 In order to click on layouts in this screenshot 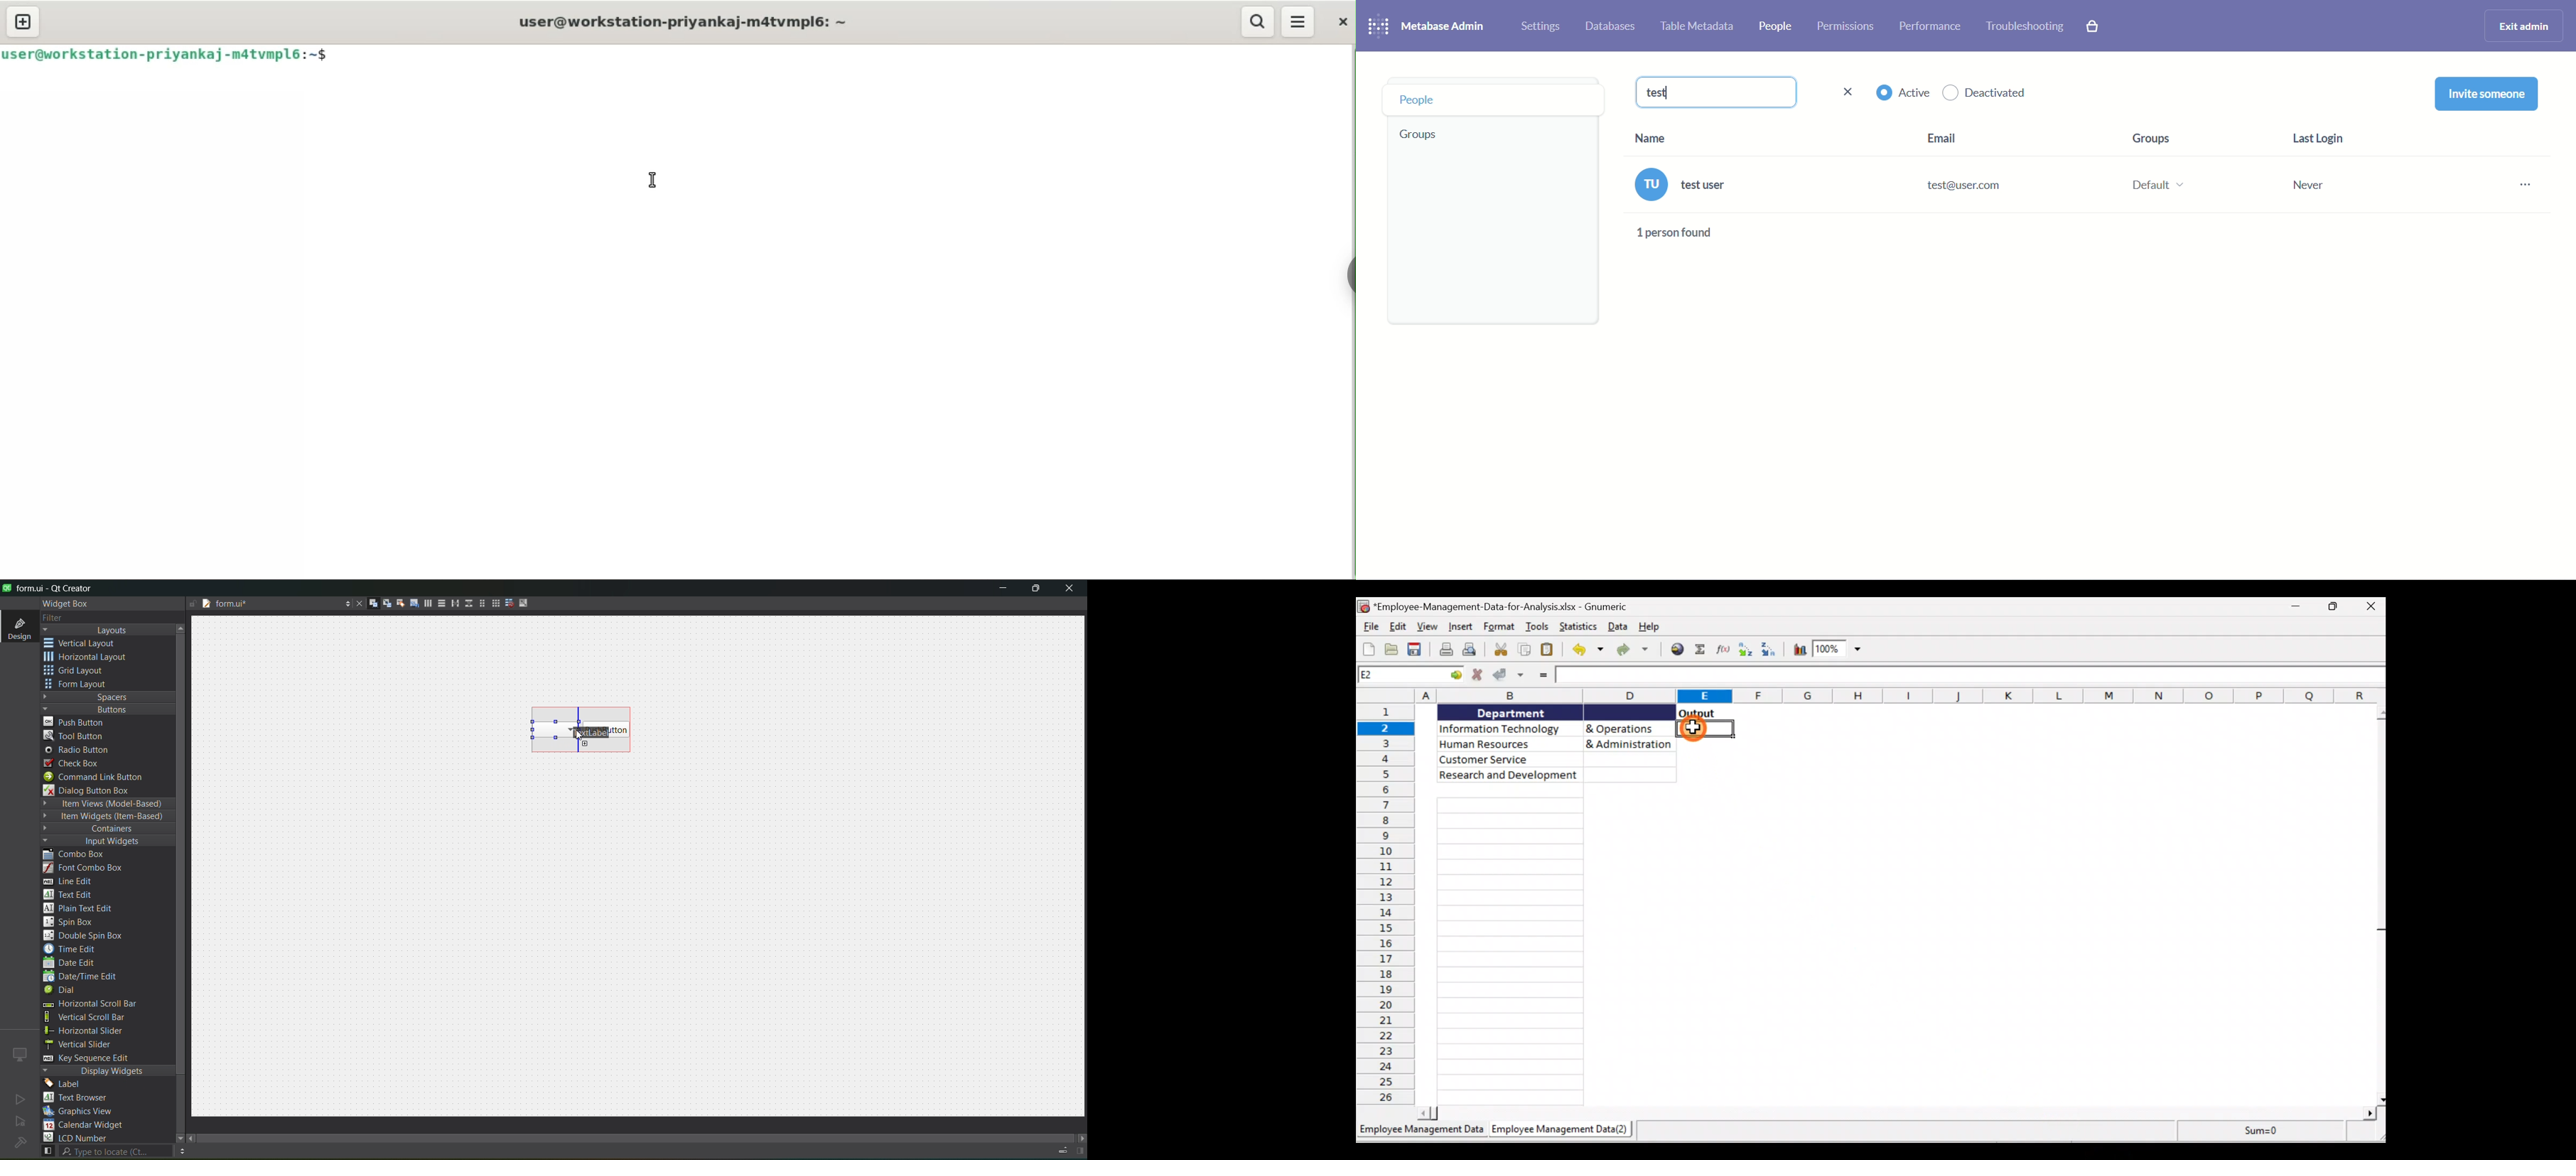, I will do `click(108, 630)`.